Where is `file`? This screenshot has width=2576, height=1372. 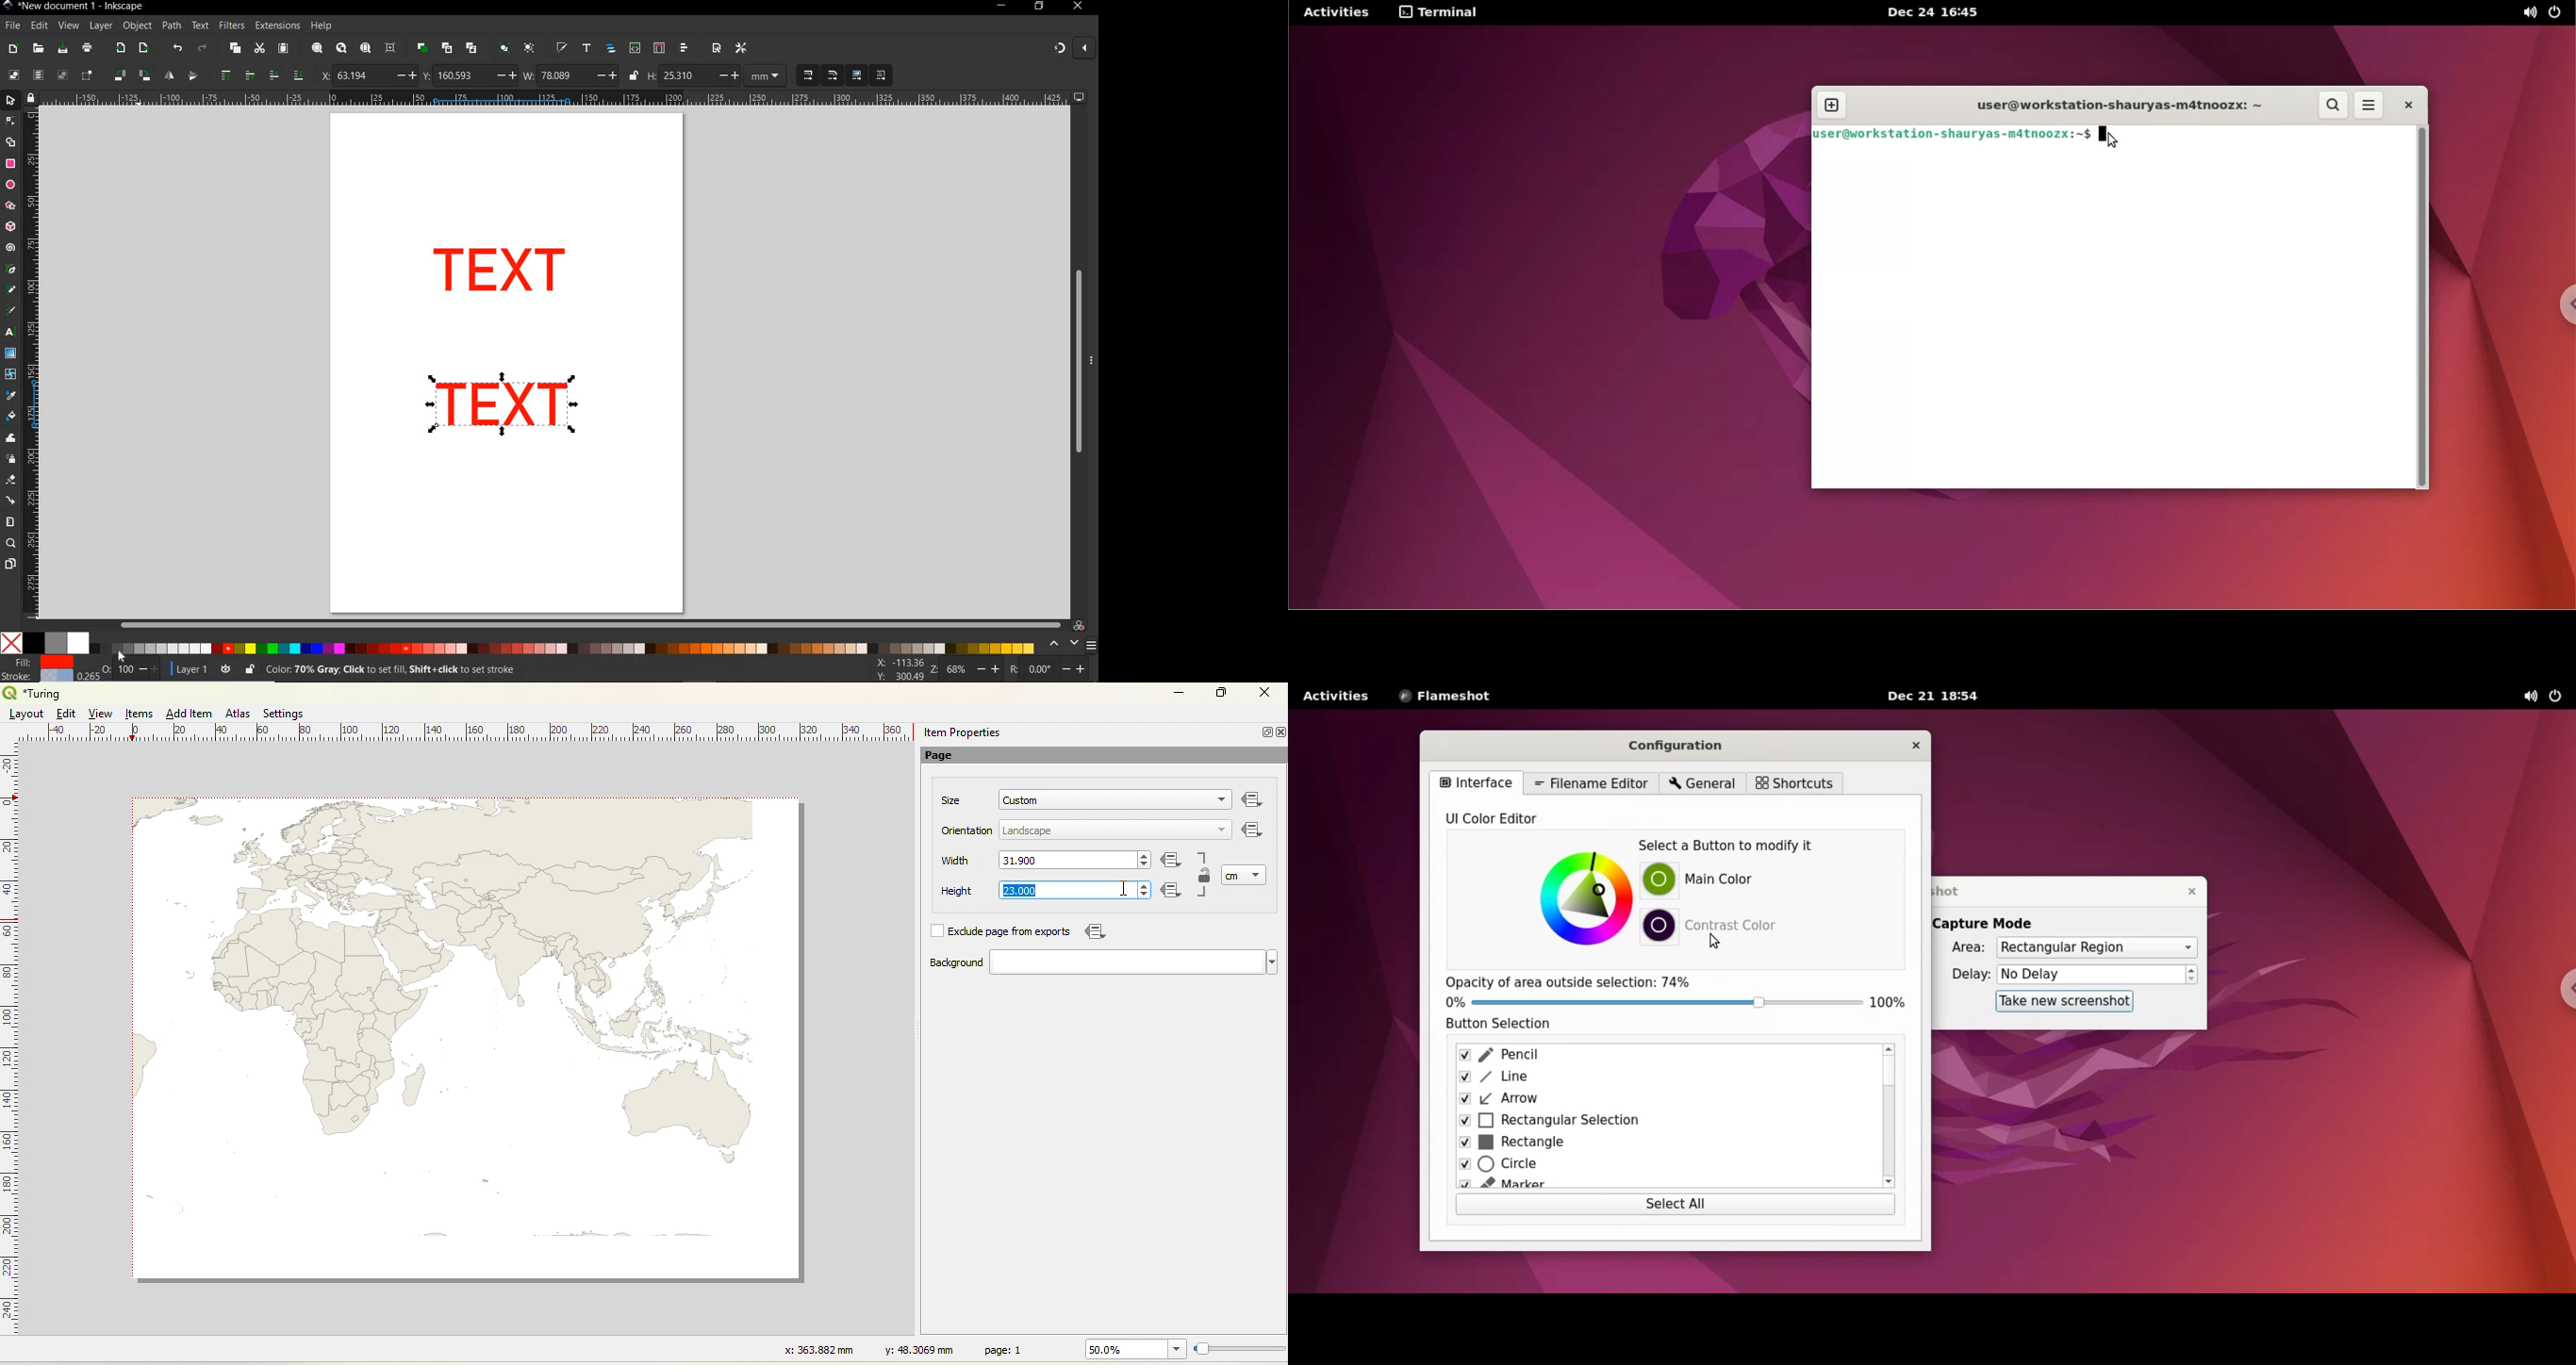 file is located at coordinates (11, 25).